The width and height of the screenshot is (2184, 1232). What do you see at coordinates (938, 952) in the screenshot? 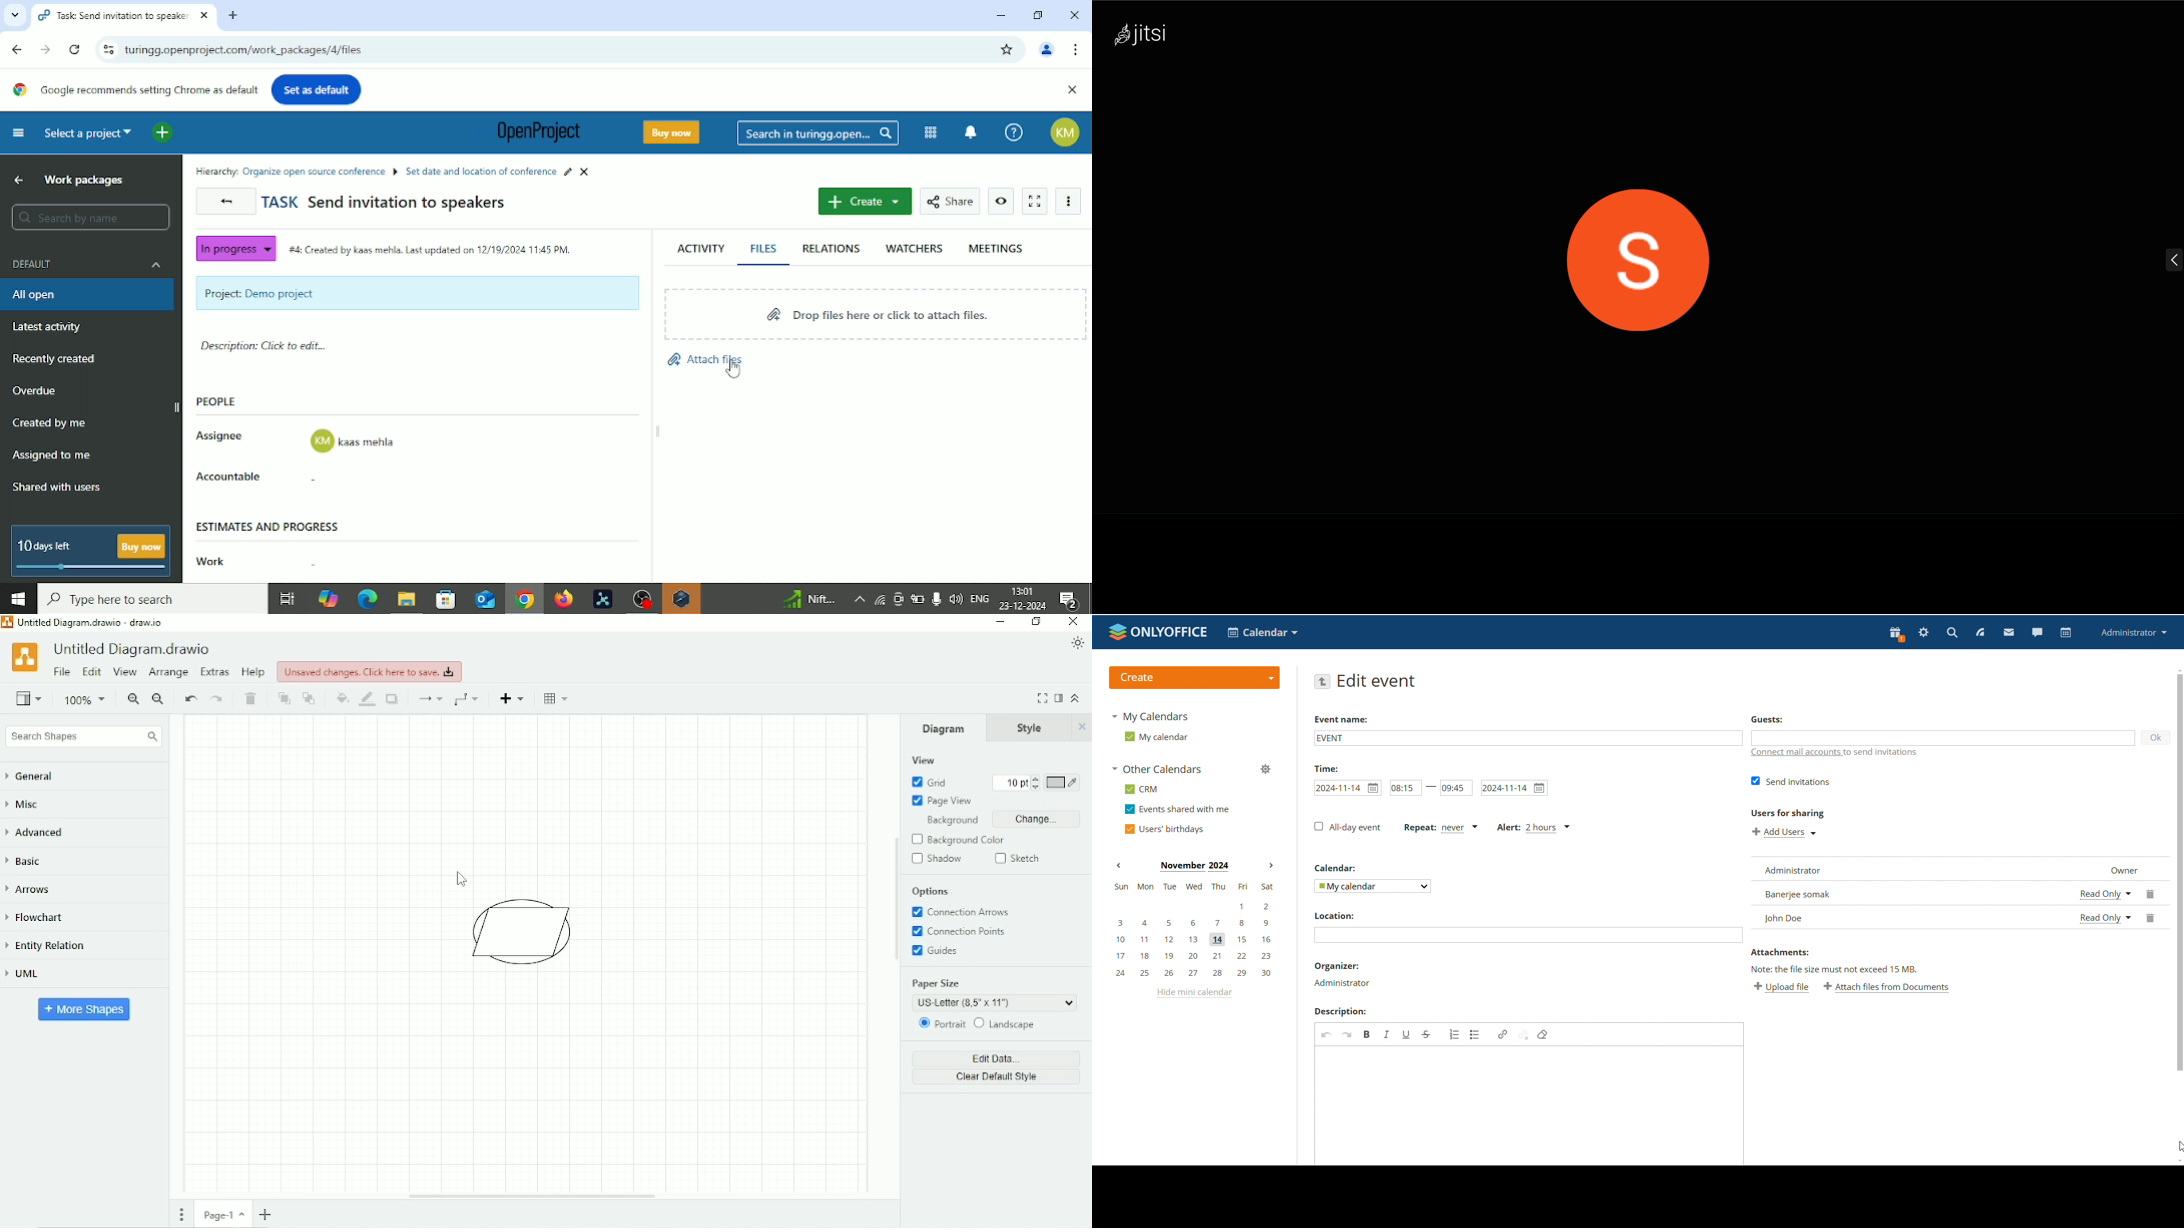
I see `Guides` at bounding box center [938, 952].